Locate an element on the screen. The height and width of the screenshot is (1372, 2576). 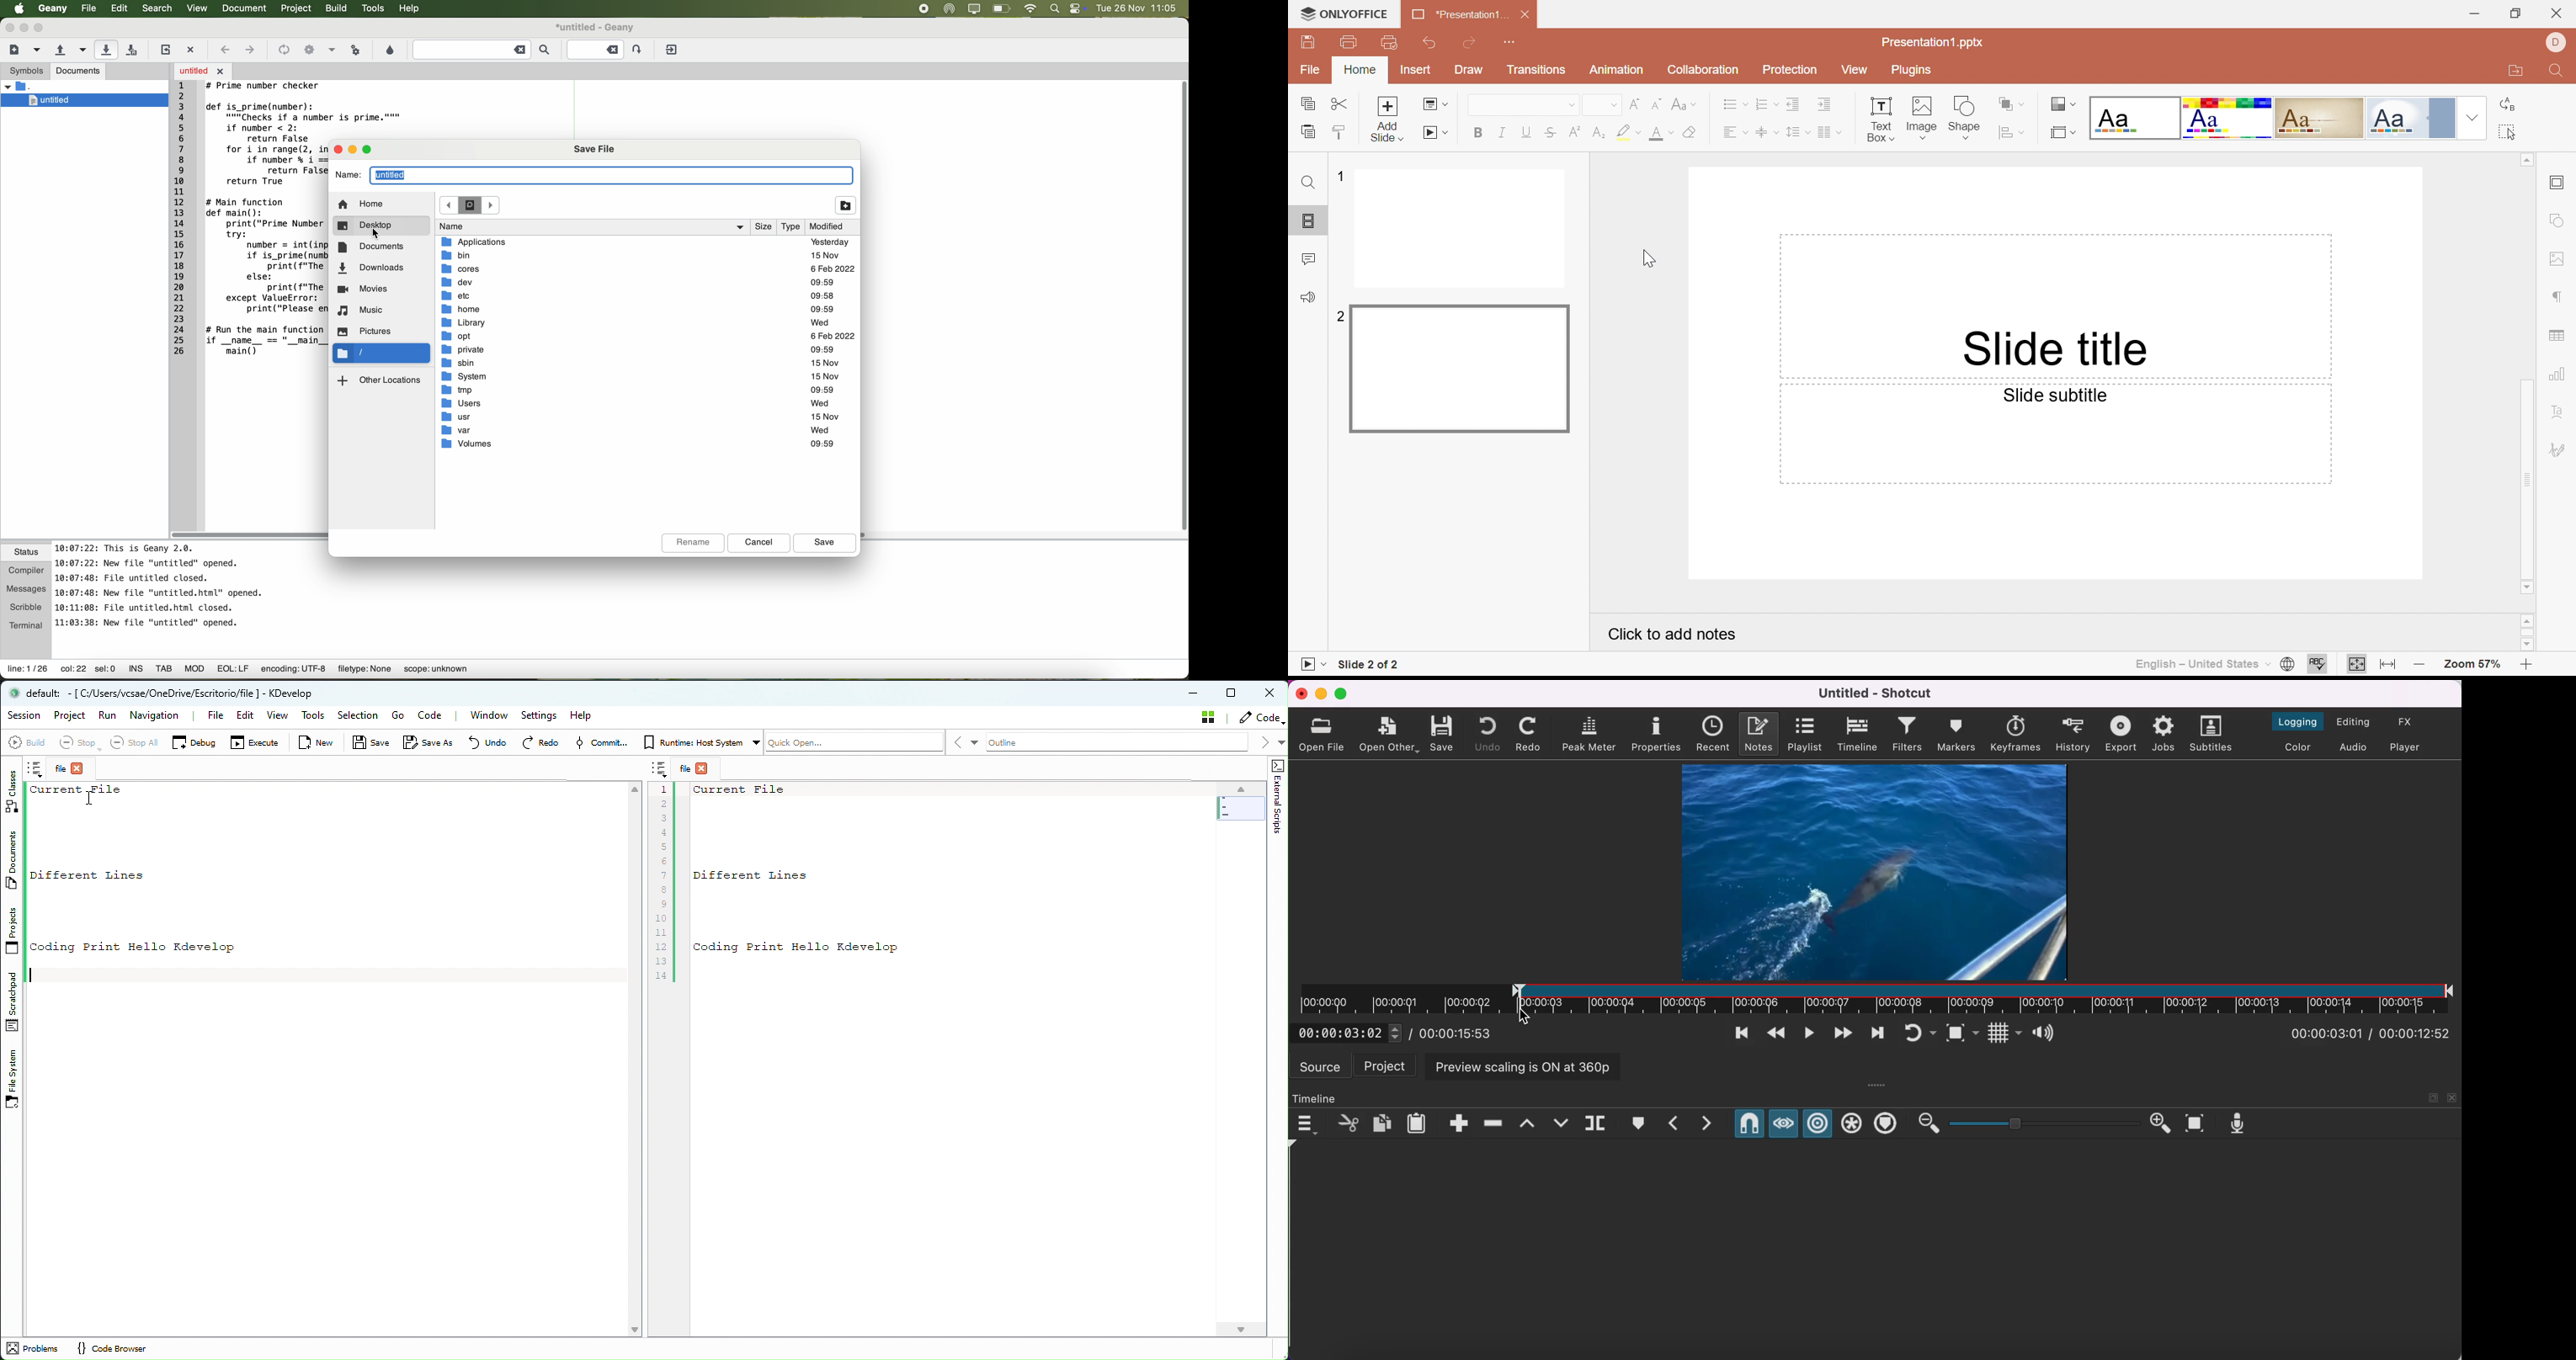
Start Slideshow is located at coordinates (1427, 134).